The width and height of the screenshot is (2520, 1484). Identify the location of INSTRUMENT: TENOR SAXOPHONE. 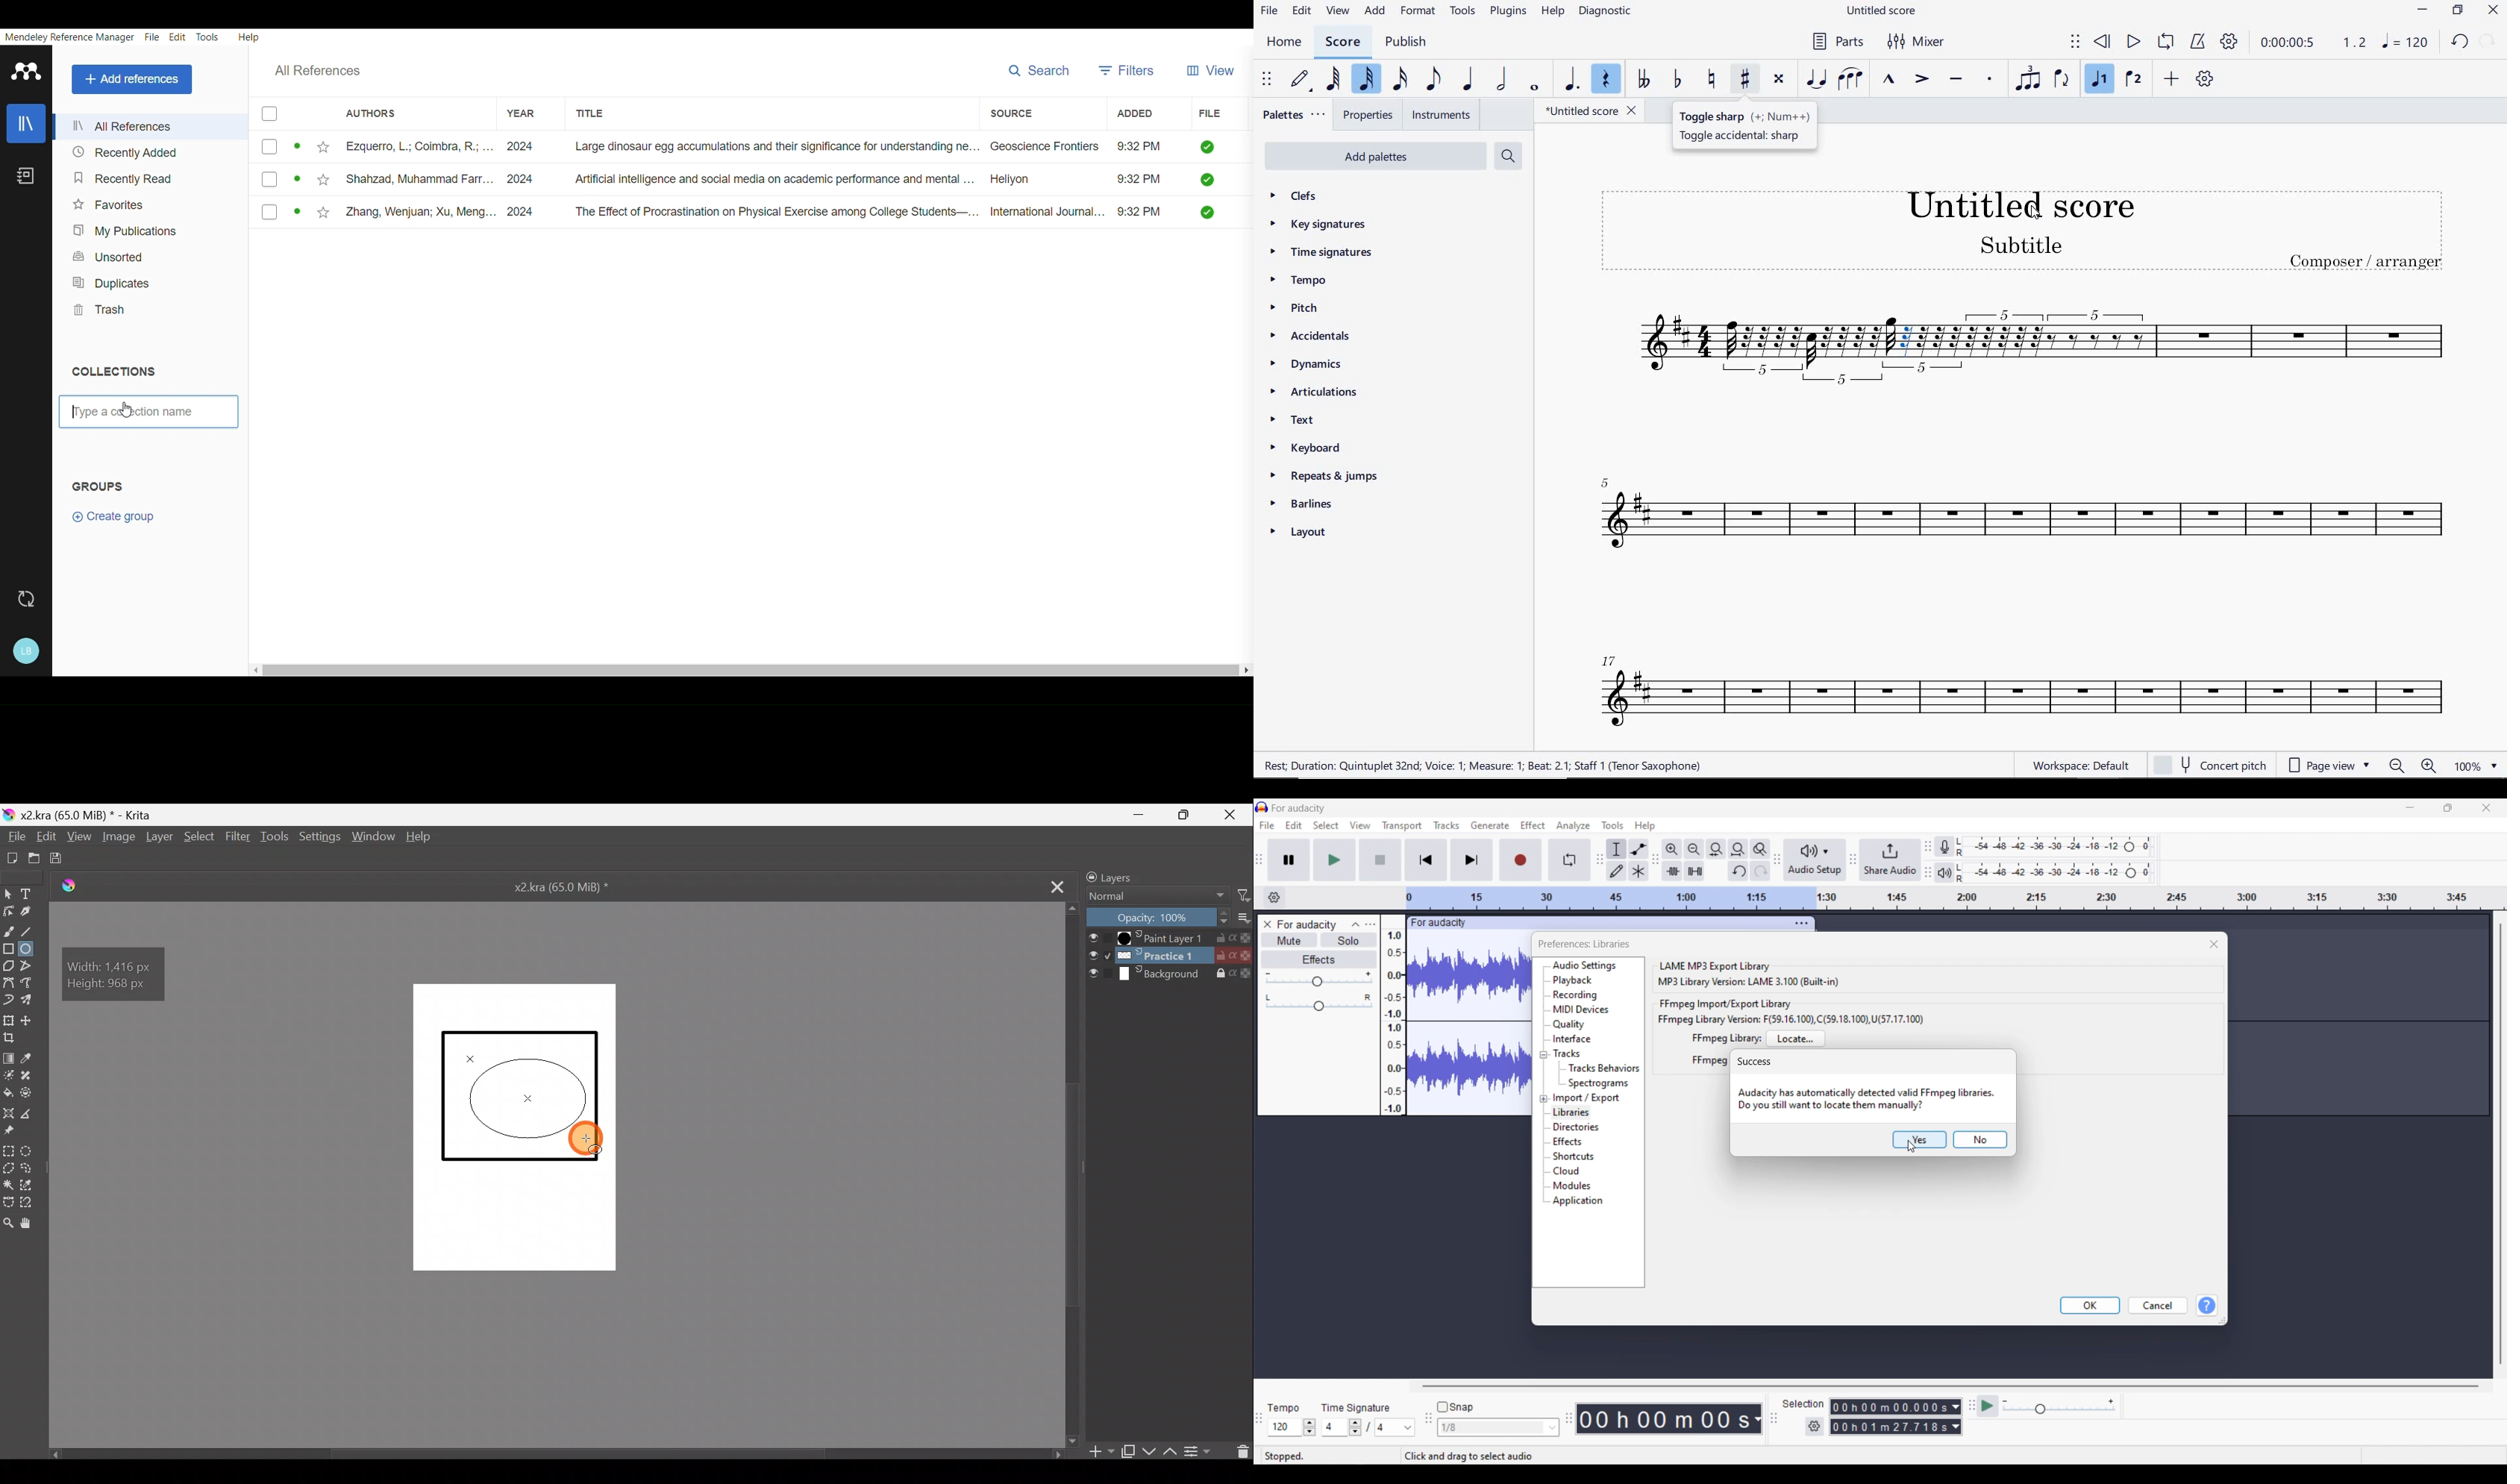
(2018, 579).